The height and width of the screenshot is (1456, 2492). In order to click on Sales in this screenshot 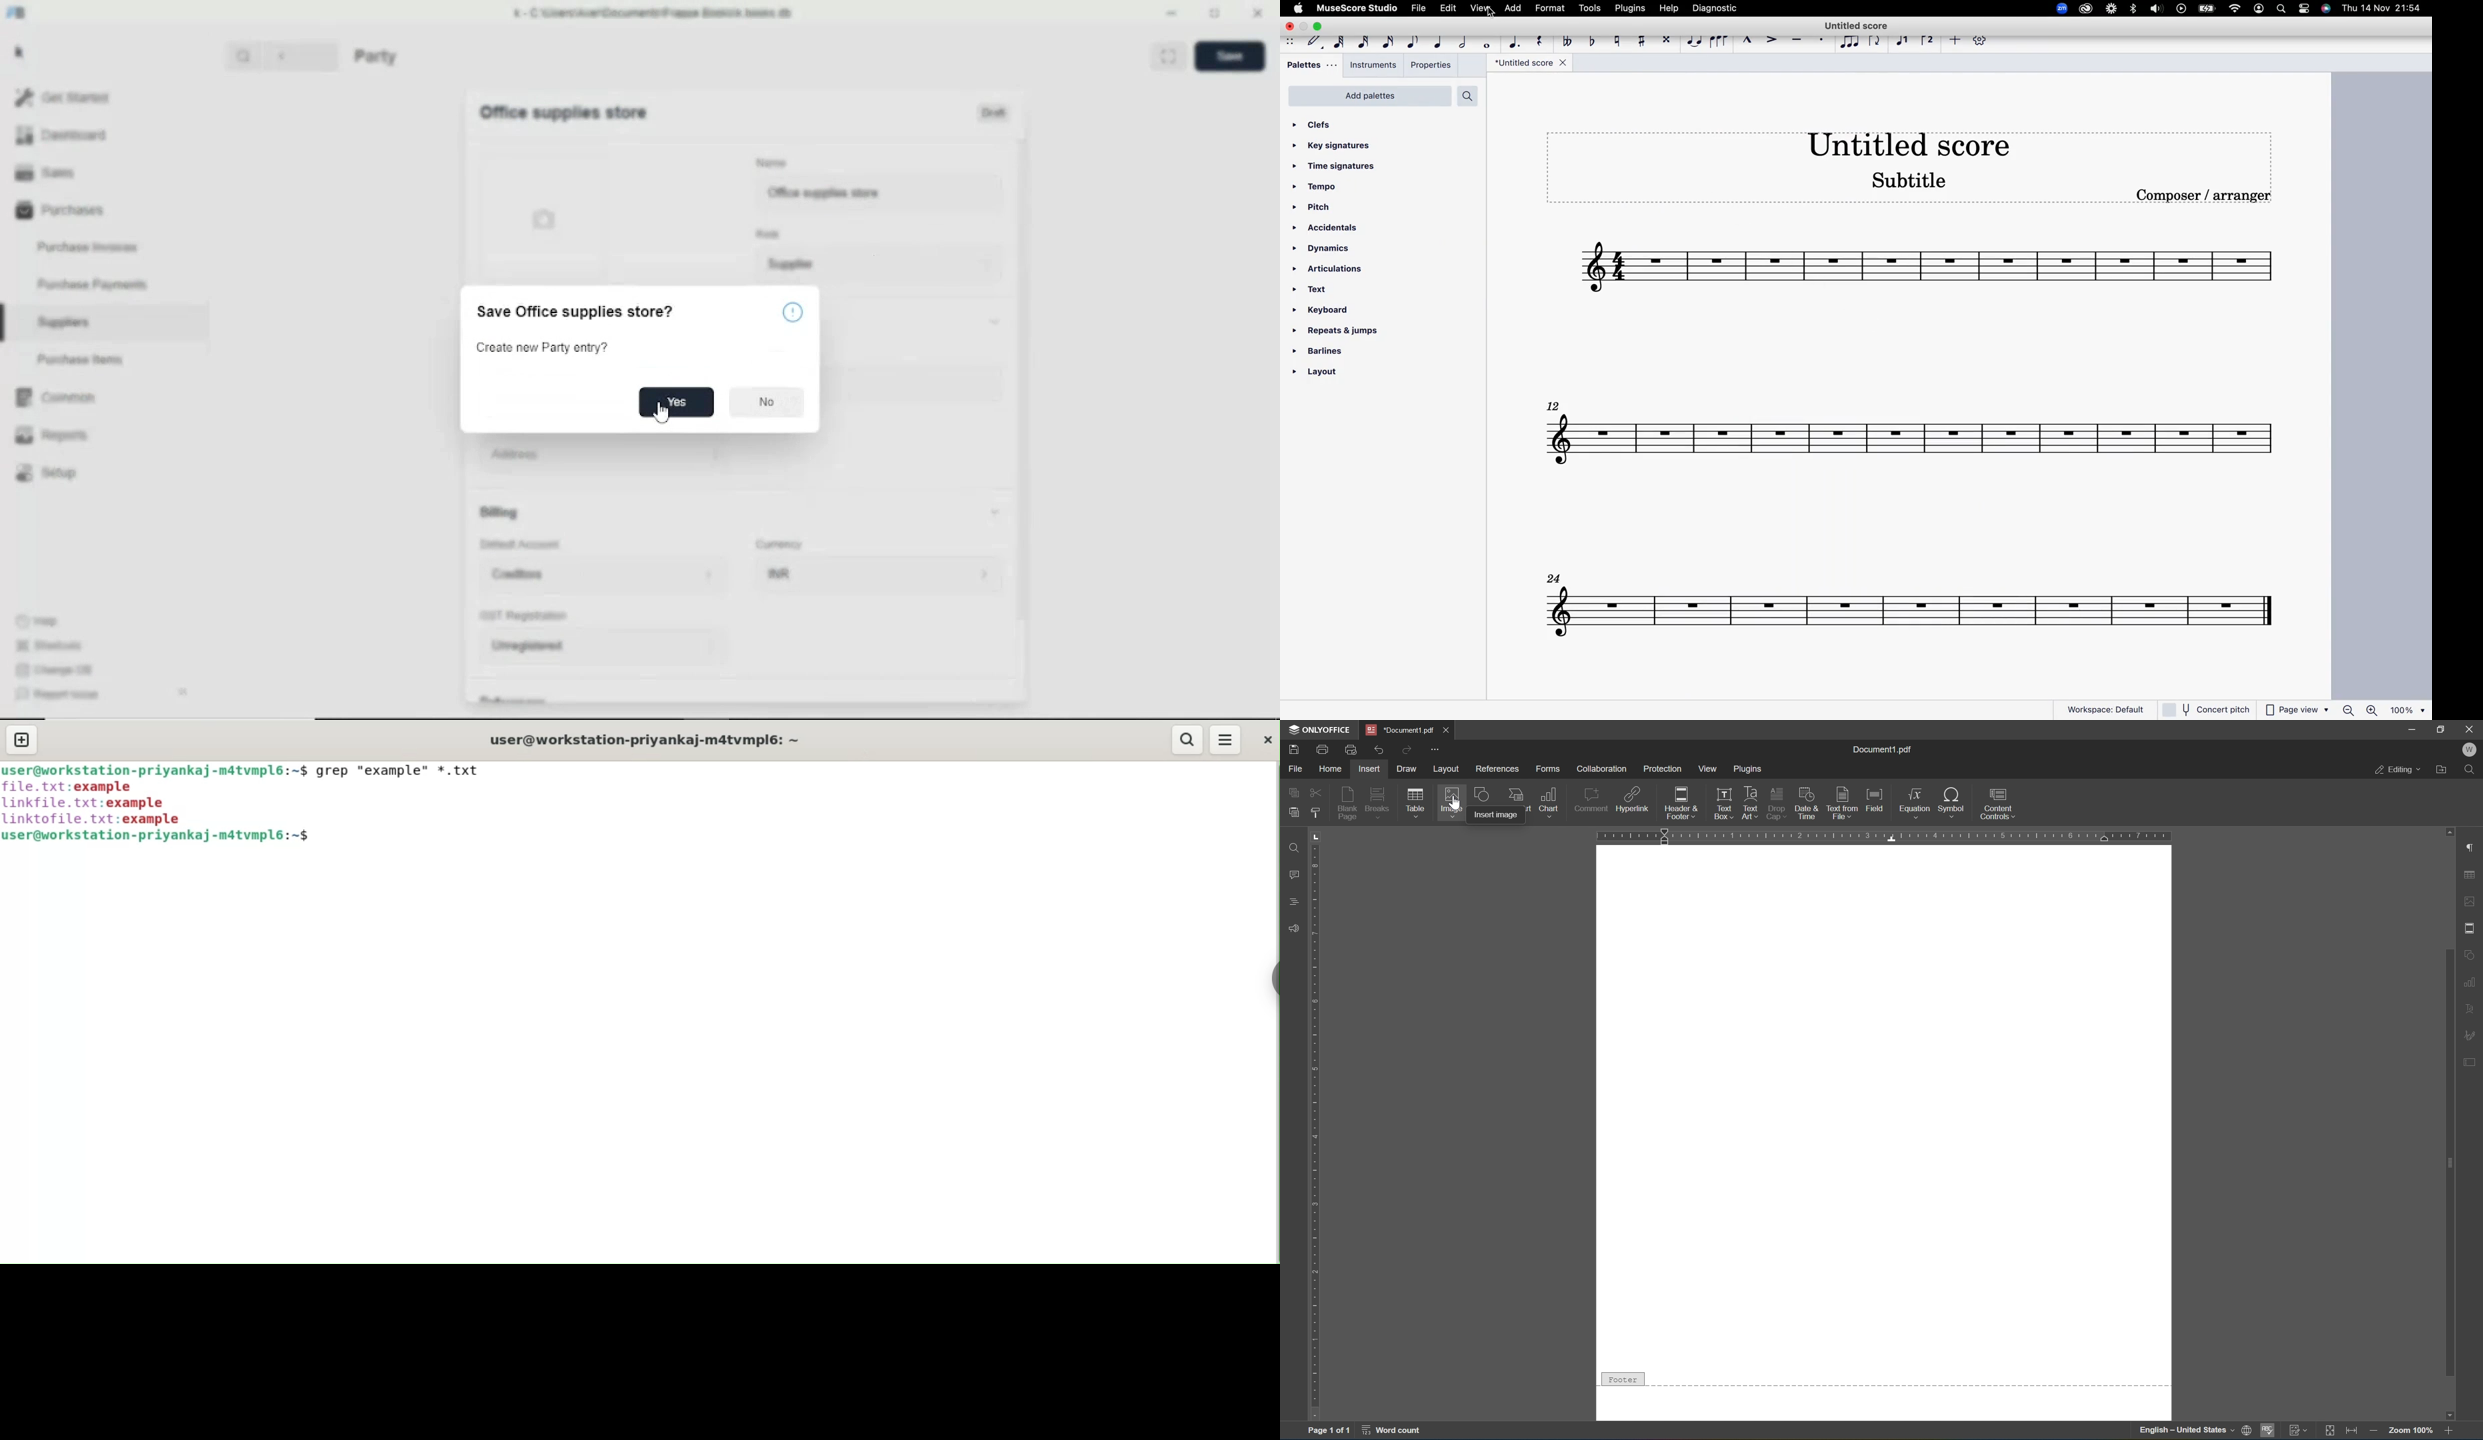, I will do `click(48, 173)`.